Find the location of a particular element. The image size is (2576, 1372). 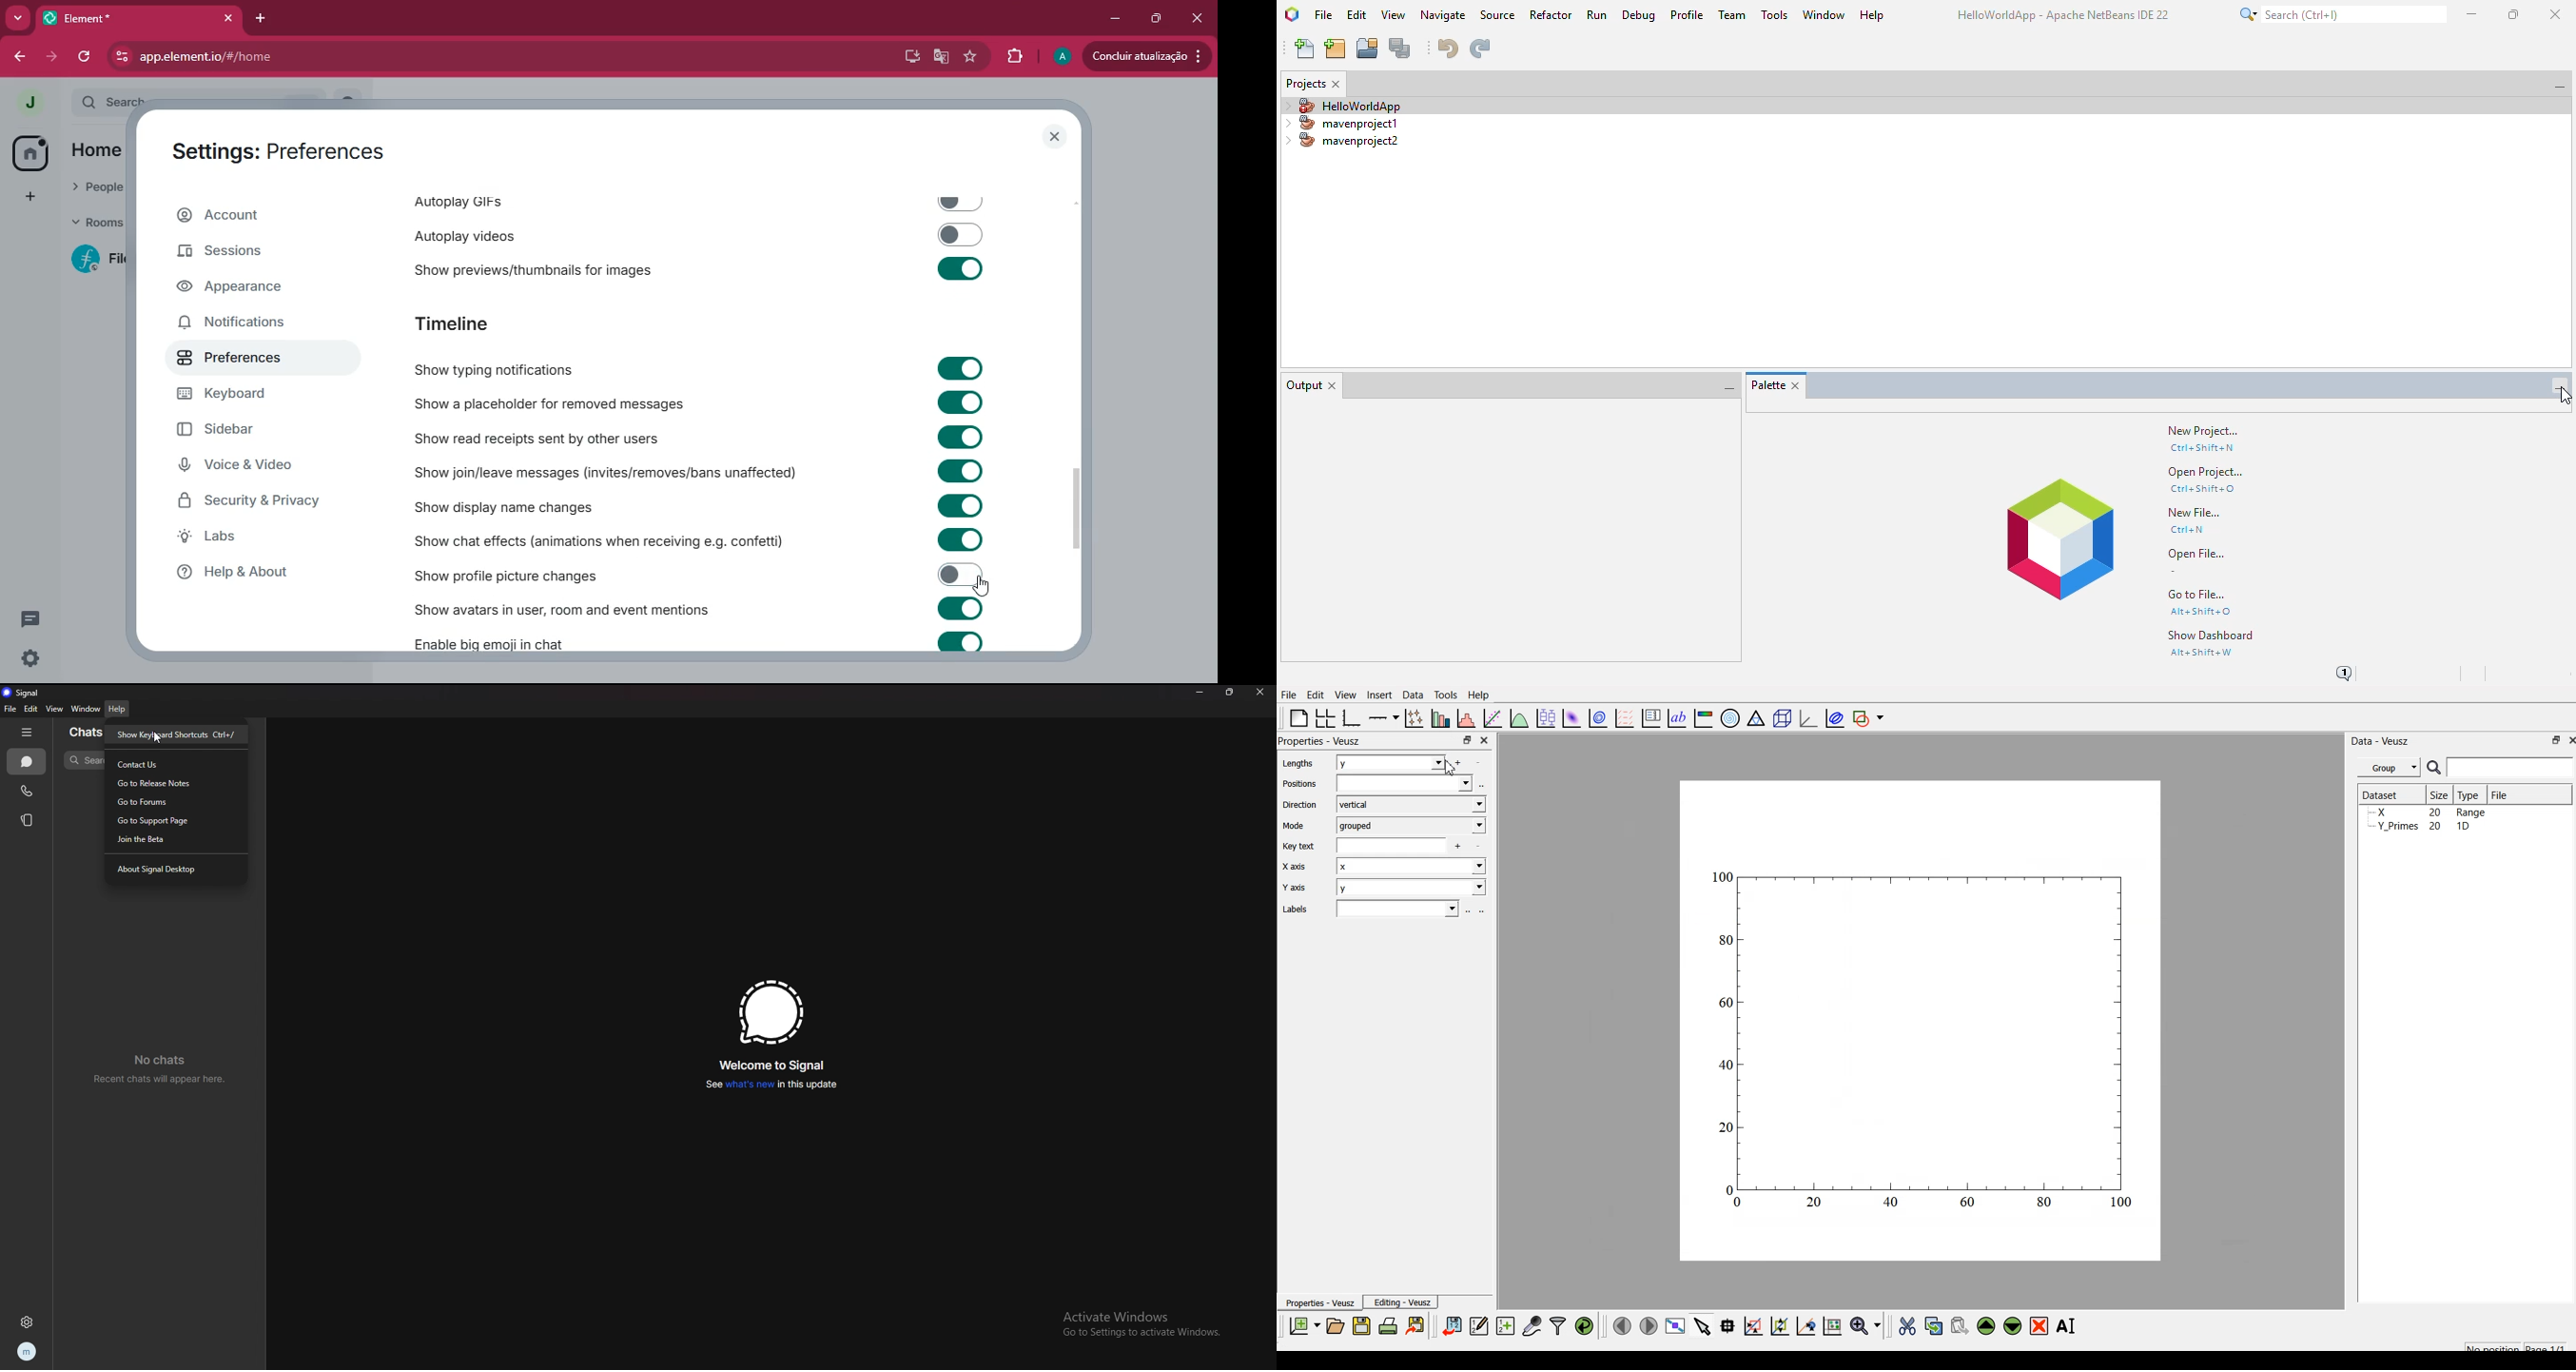

support page is located at coordinates (172, 822).